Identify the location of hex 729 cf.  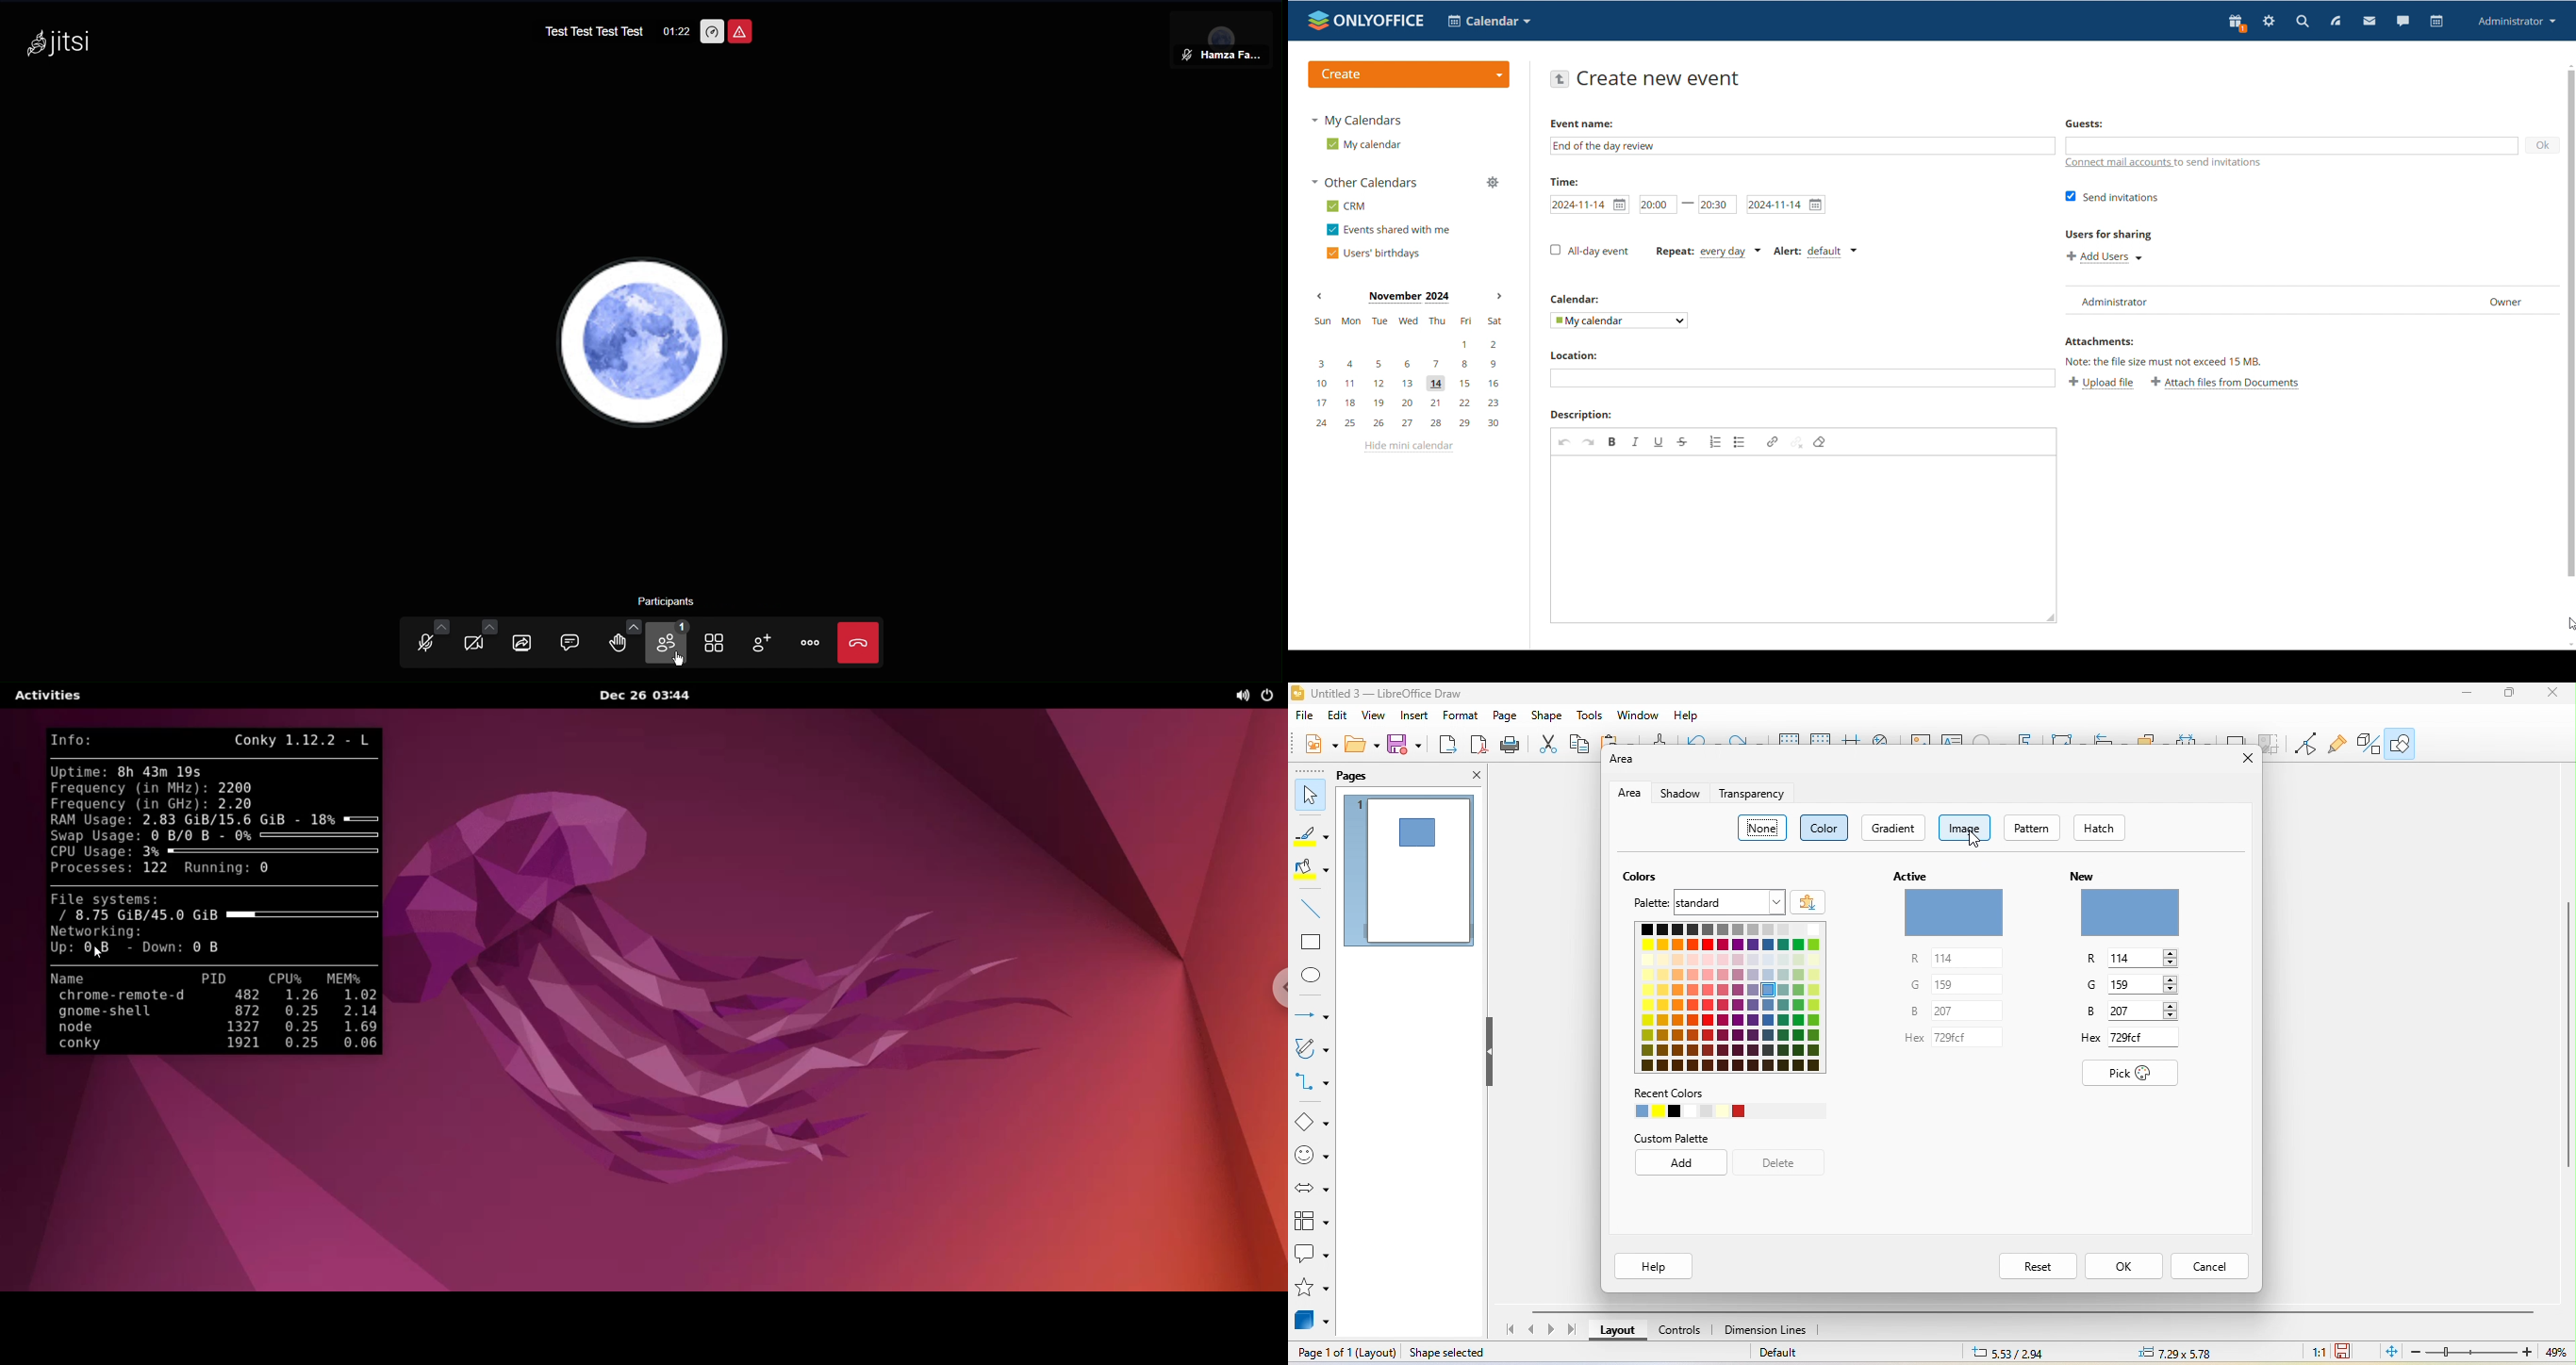
(1955, 1040).